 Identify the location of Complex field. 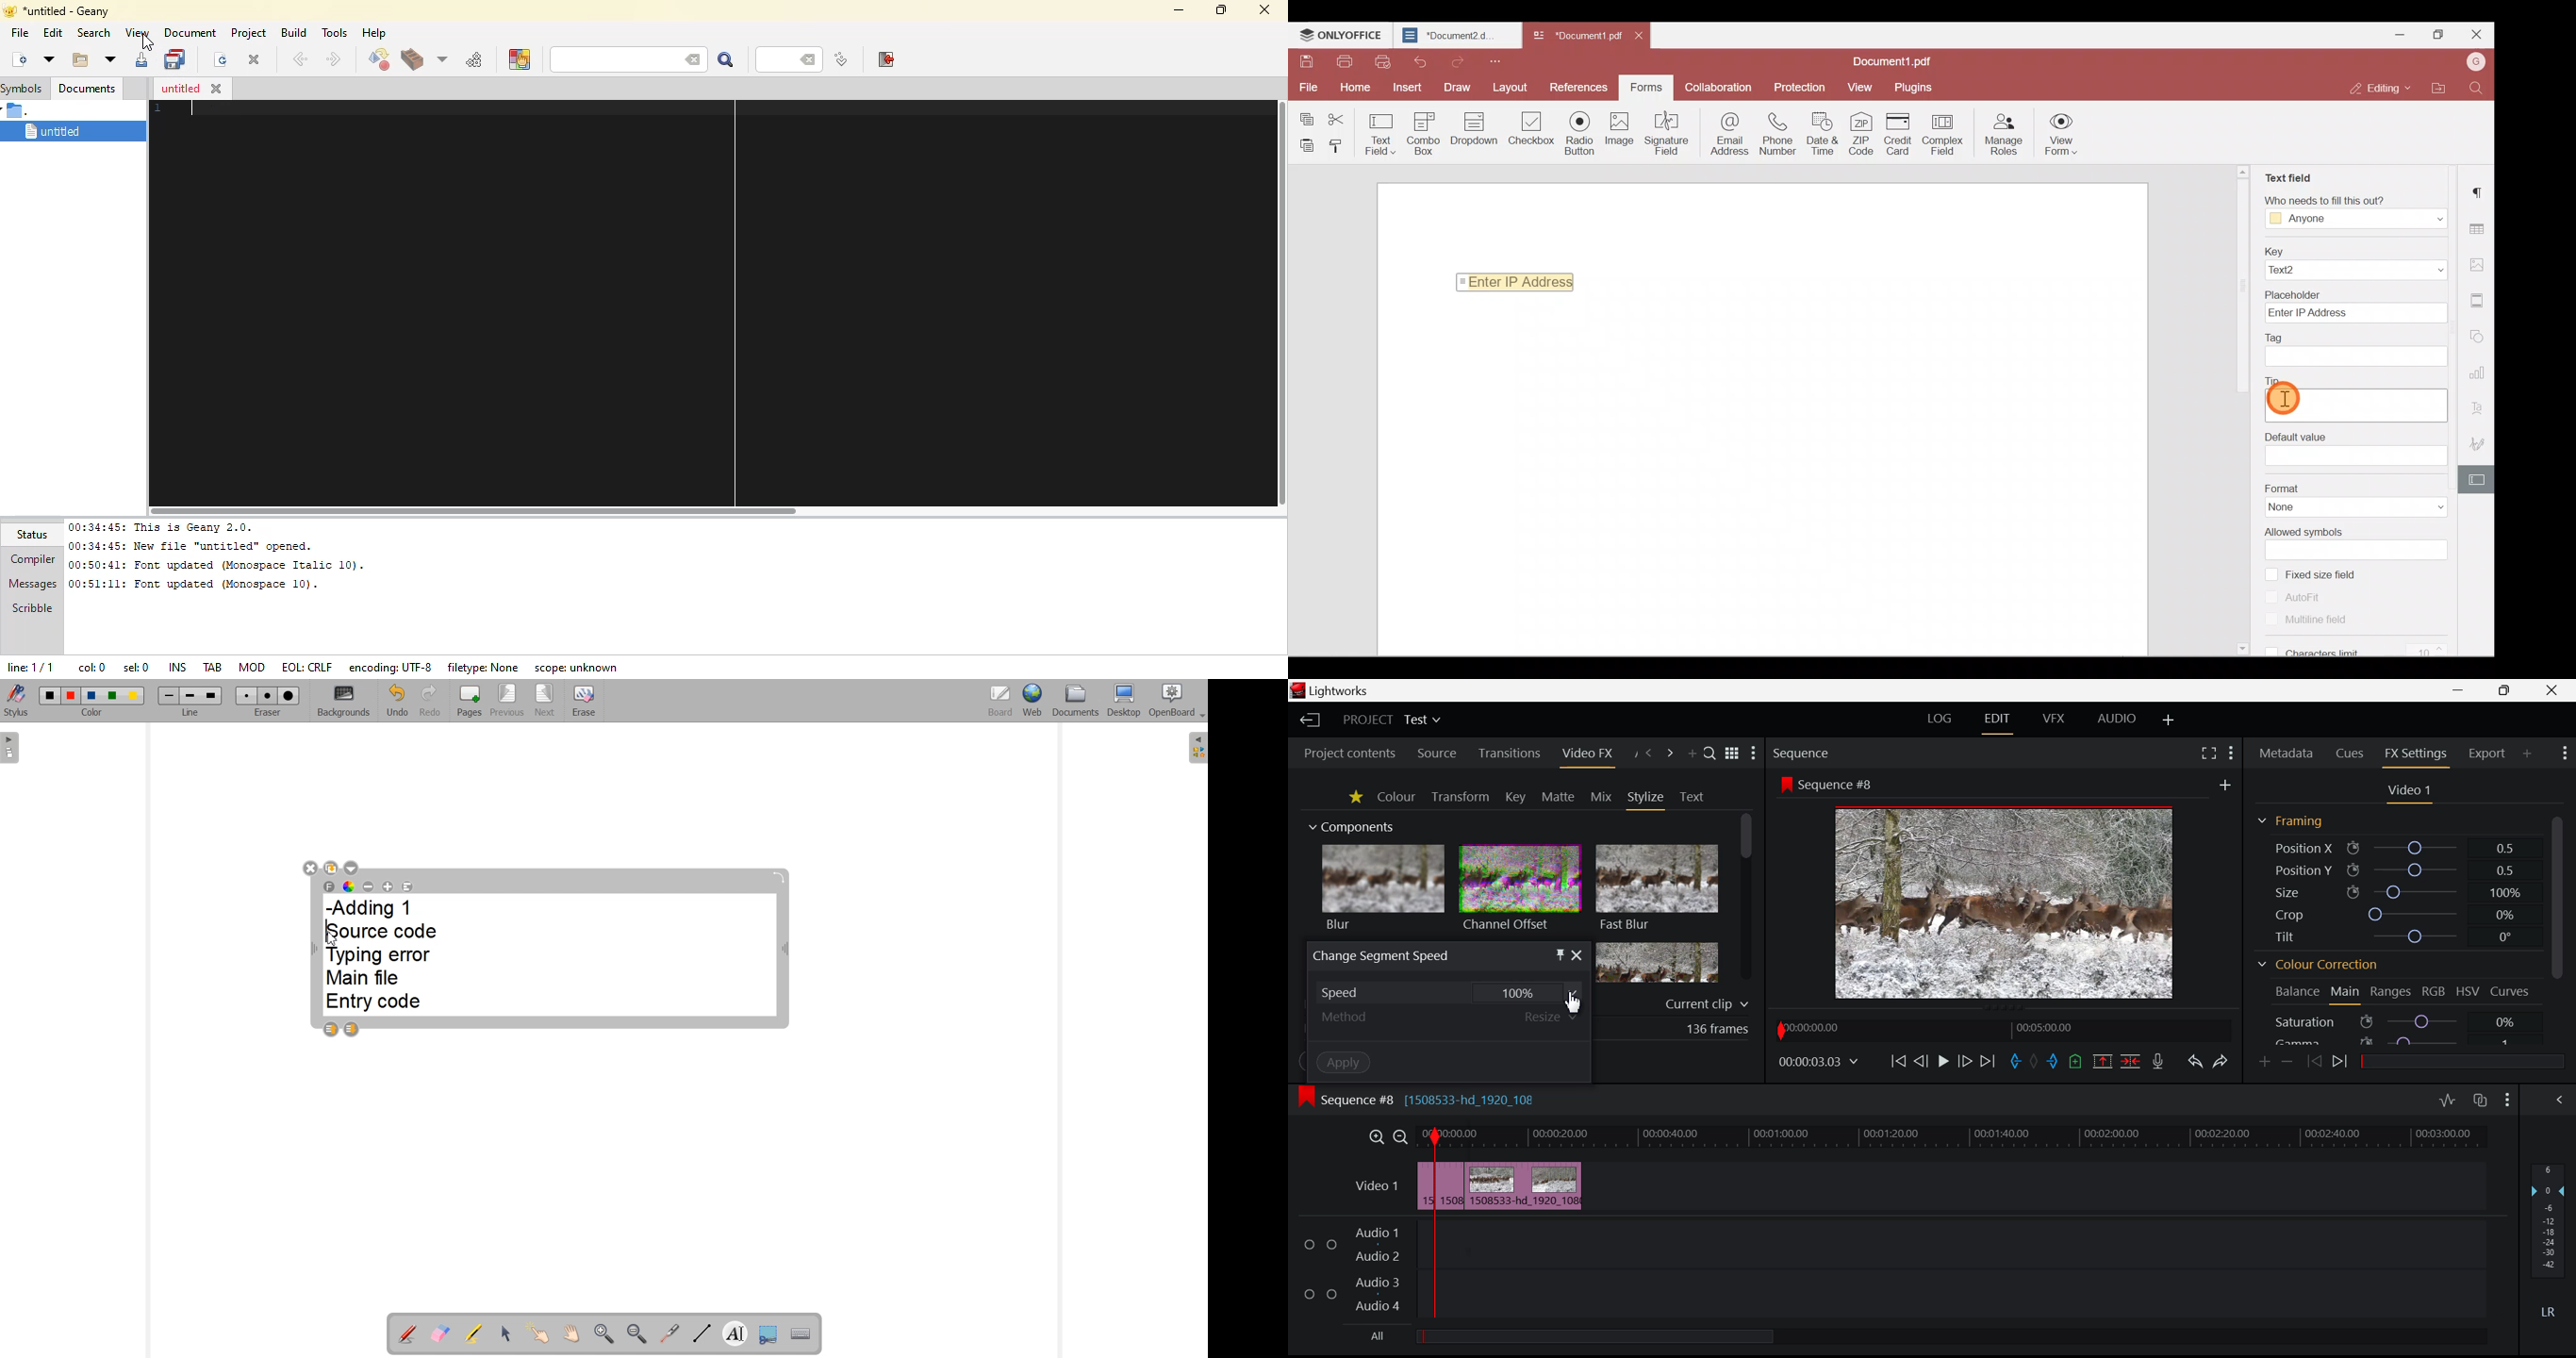
(1947, 133).